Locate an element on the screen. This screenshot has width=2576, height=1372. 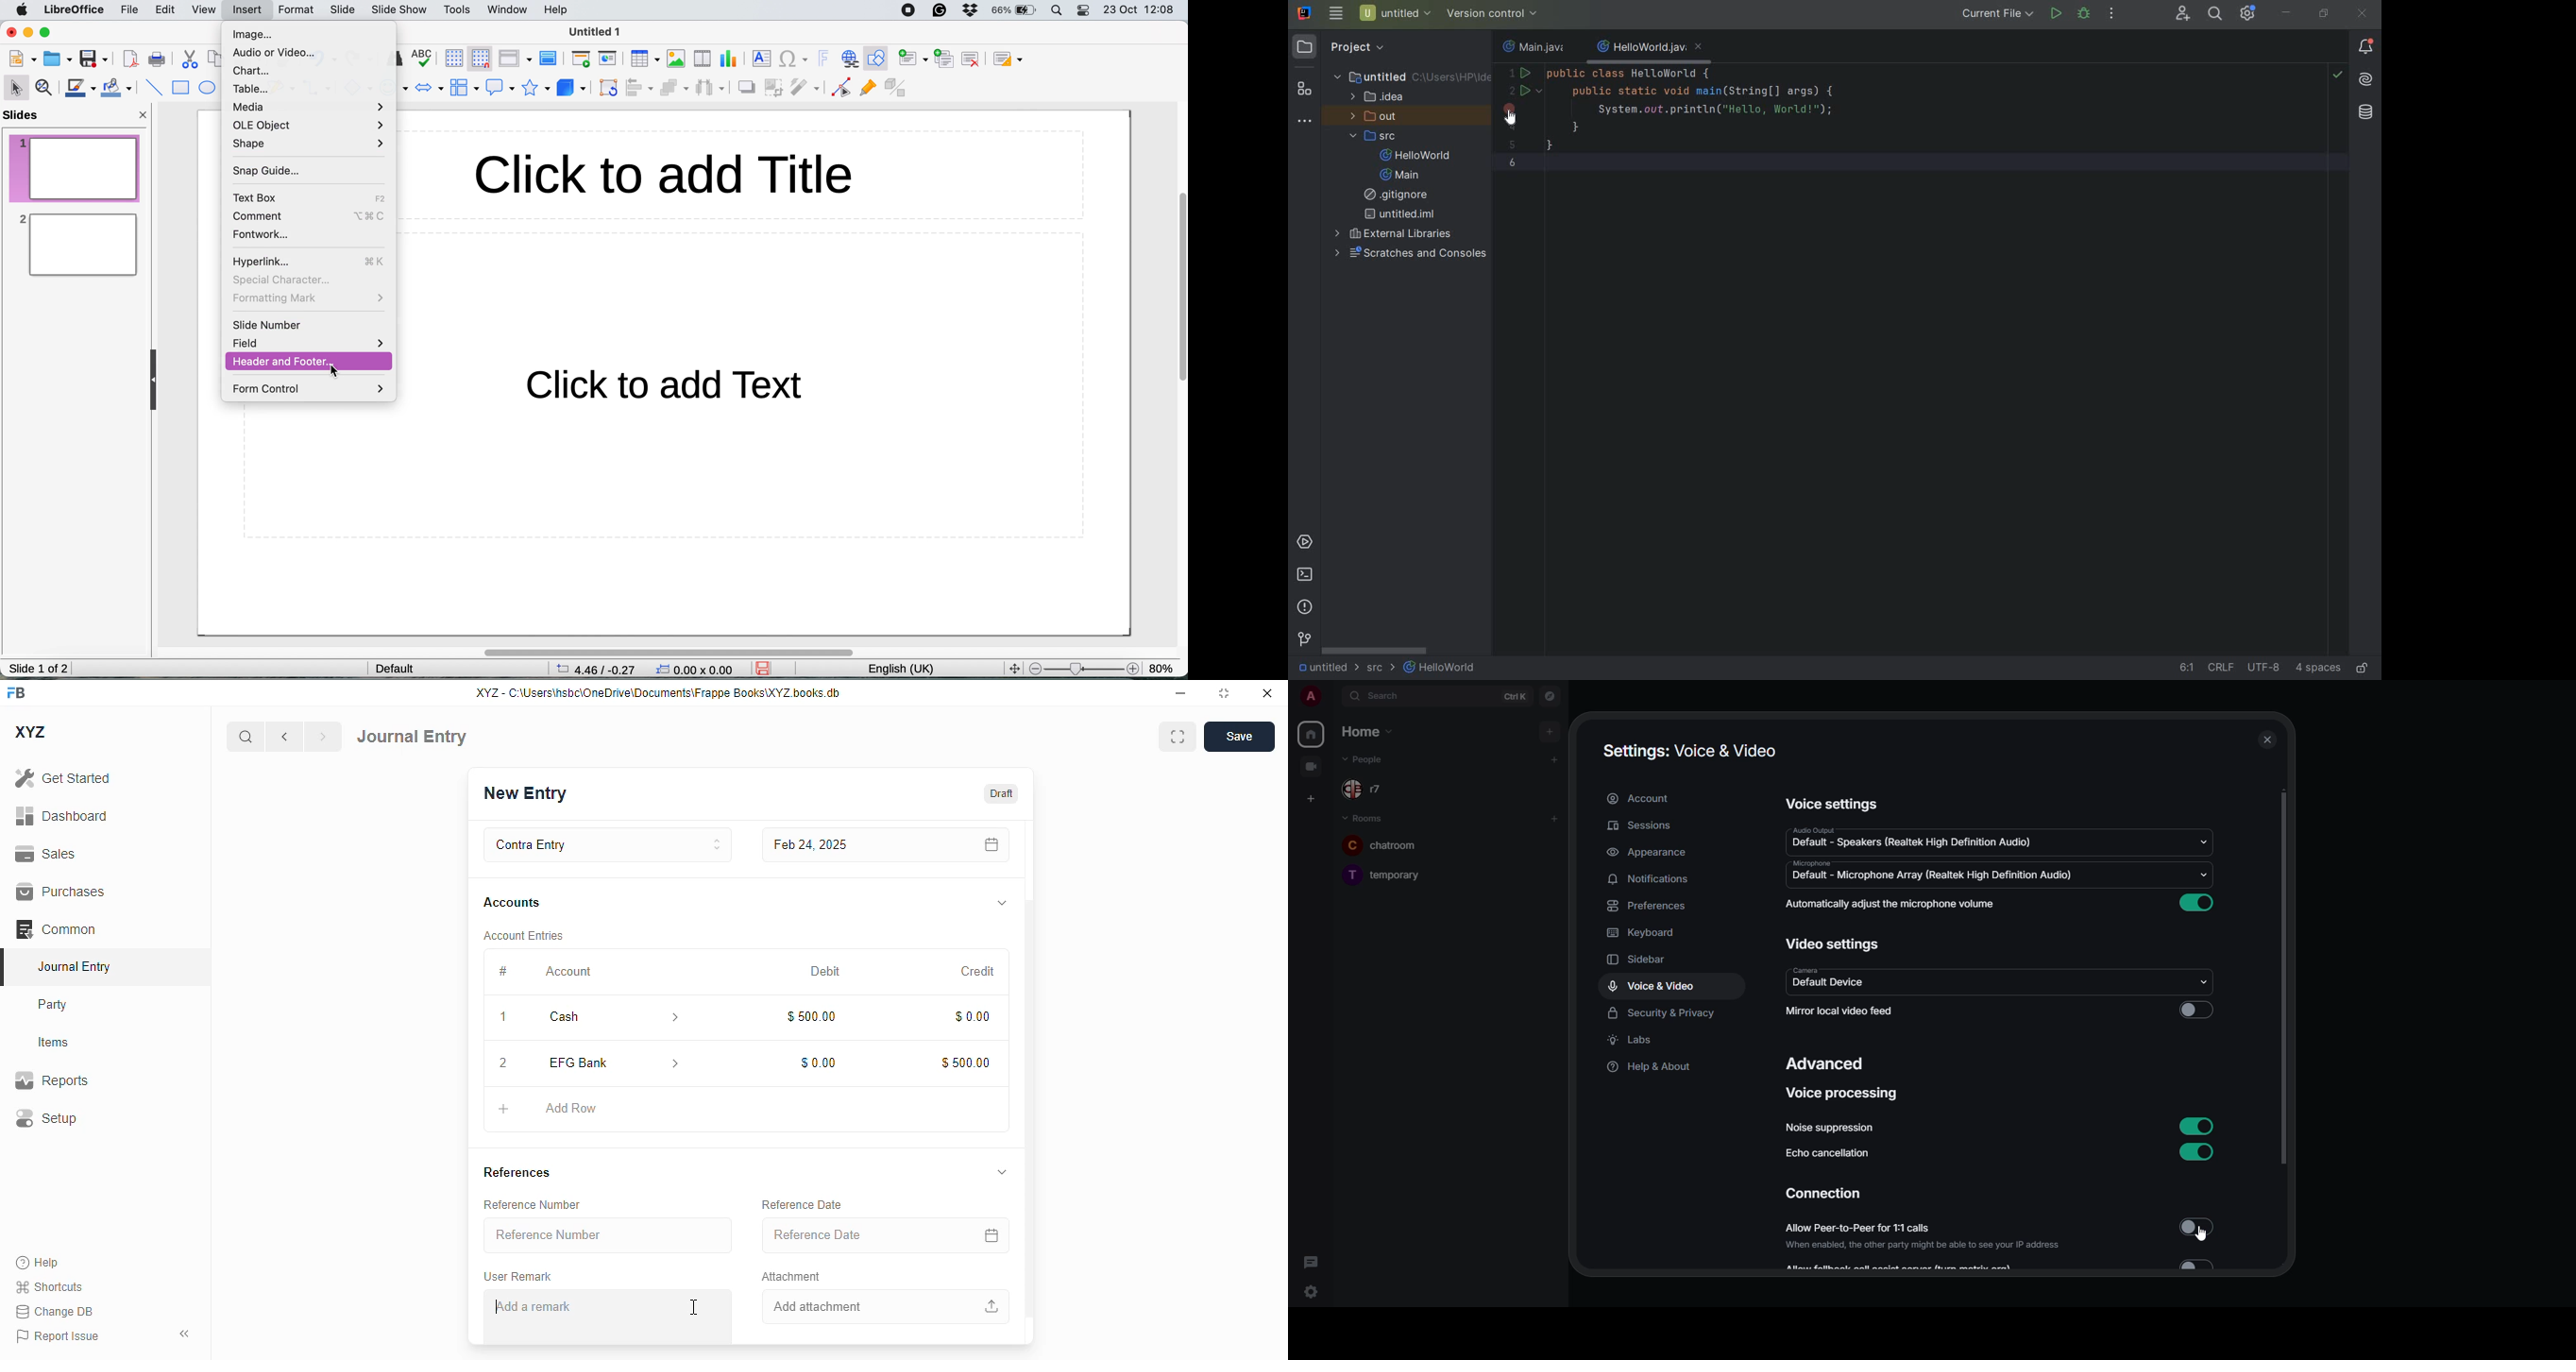
save is located at coordinates (1239, 737).